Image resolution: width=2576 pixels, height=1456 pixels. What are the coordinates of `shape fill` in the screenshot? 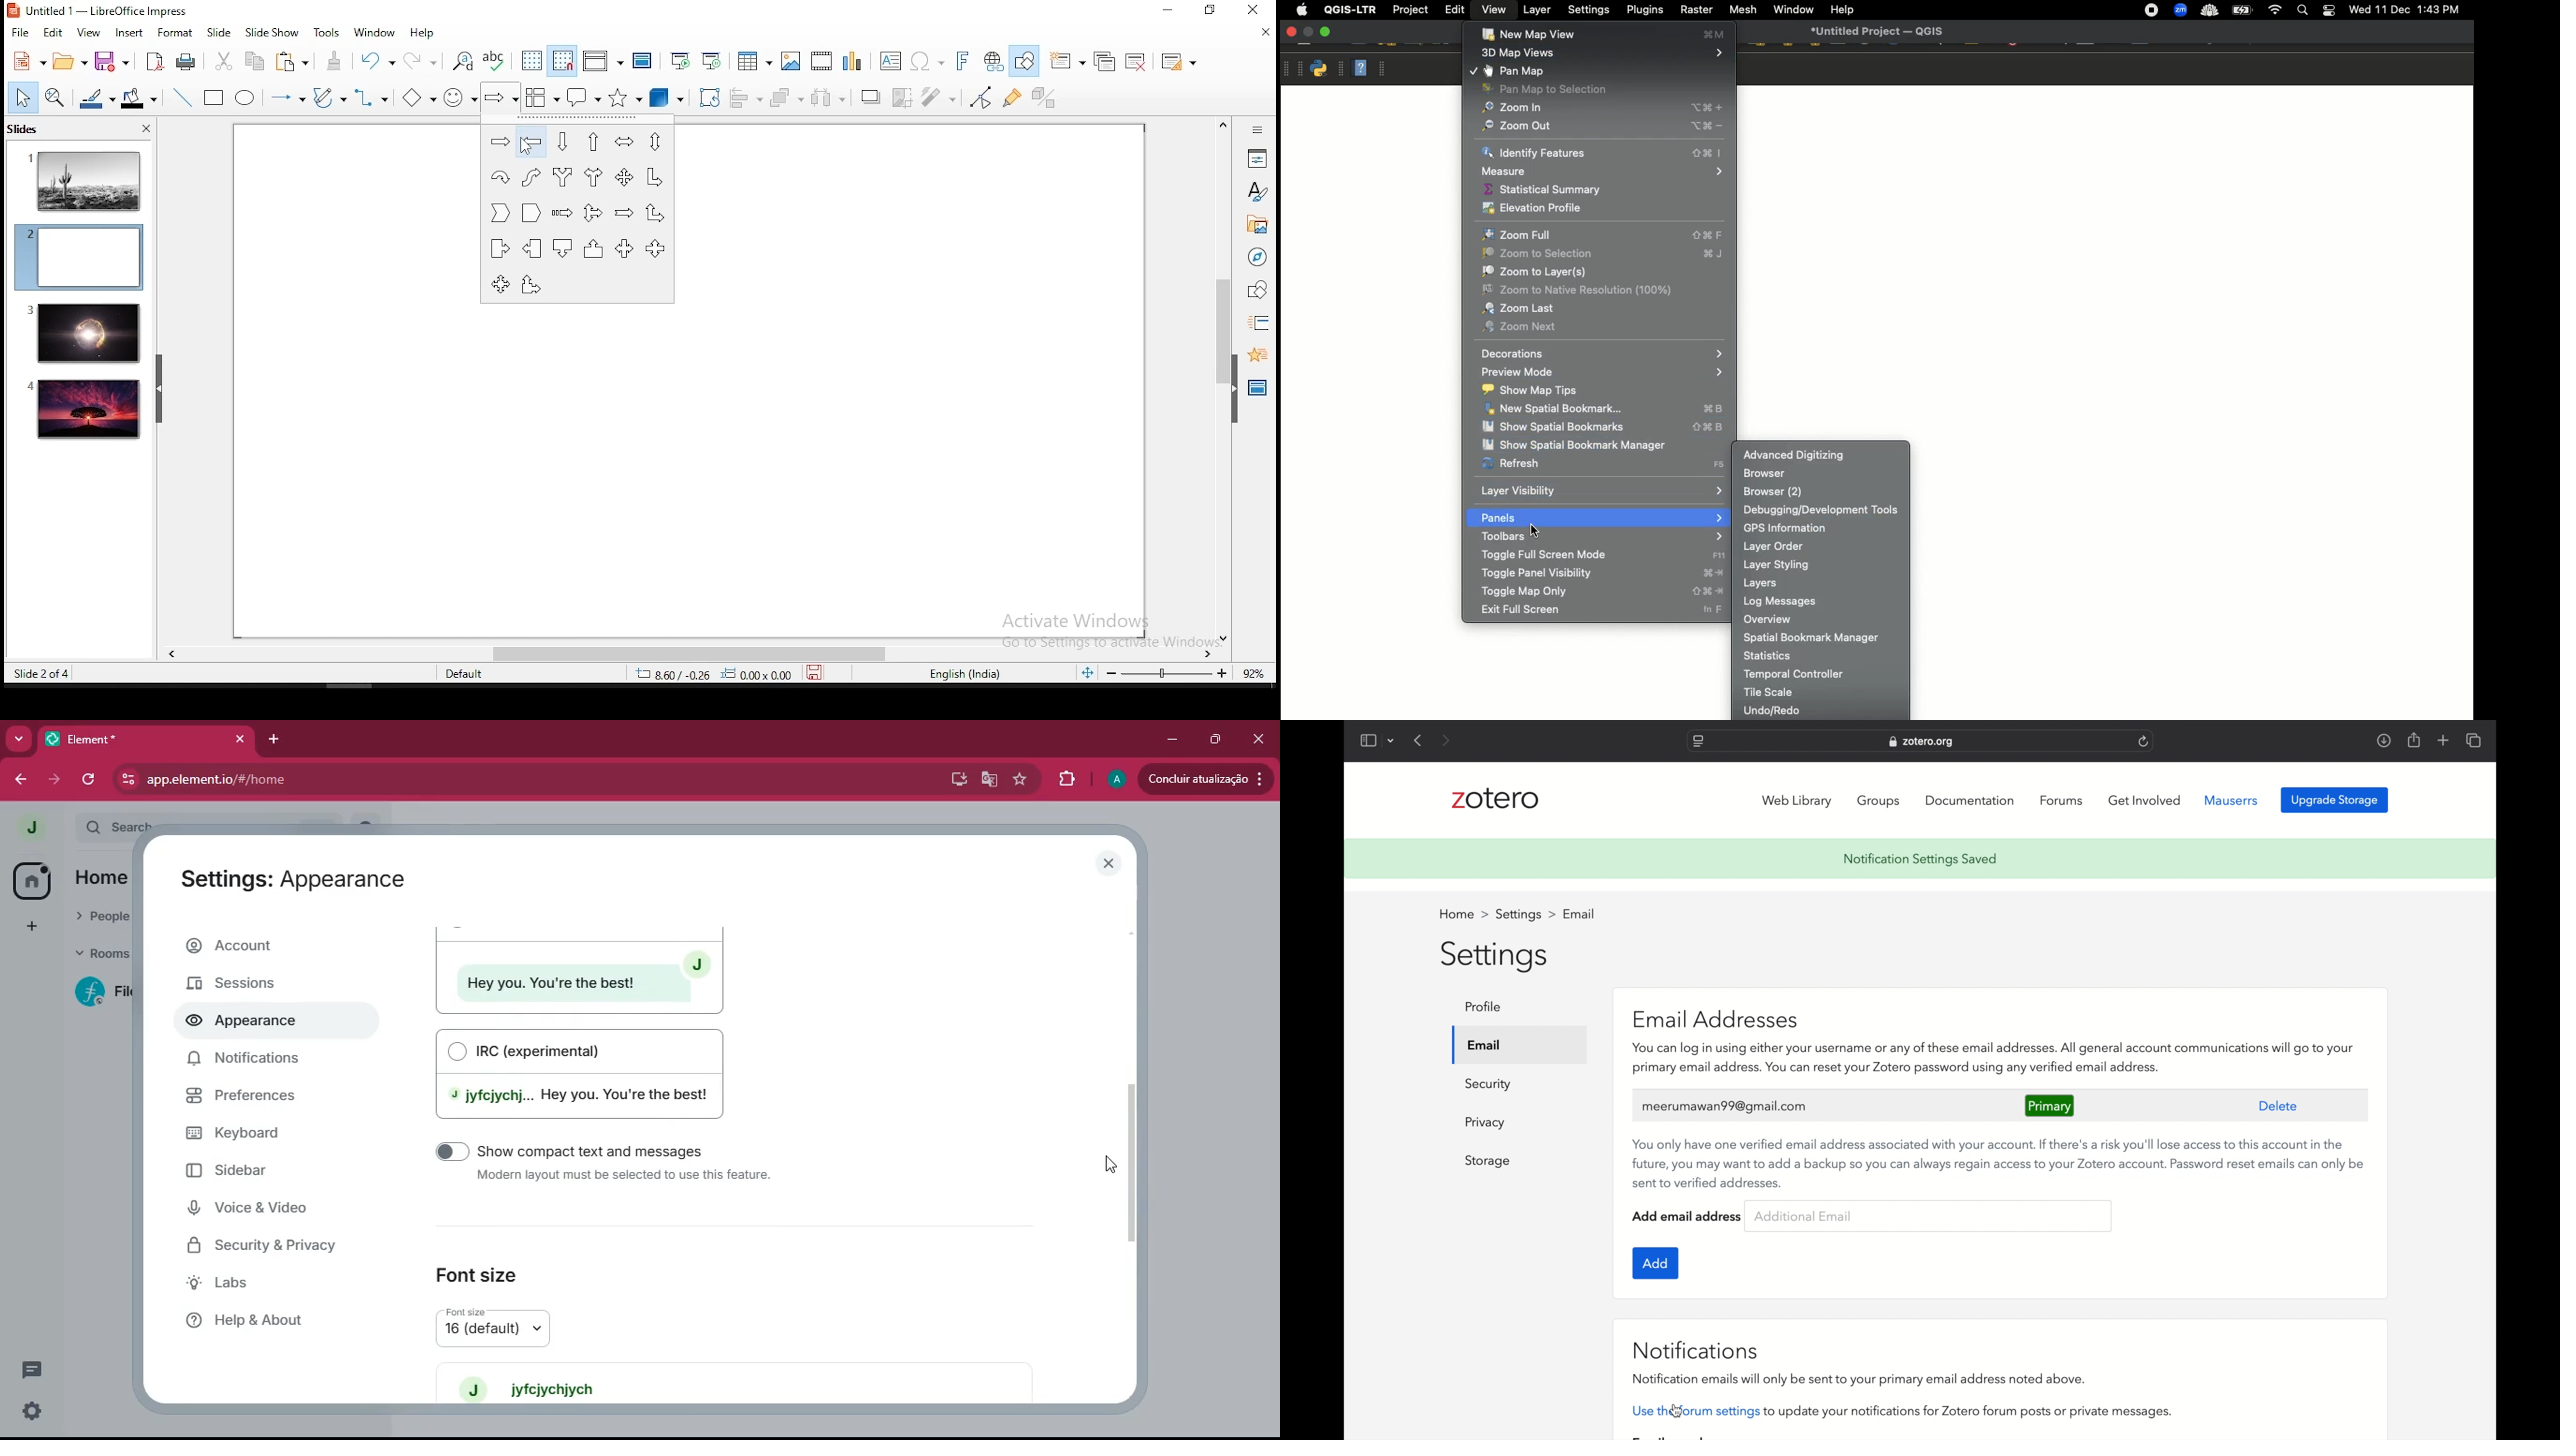 It's located at (138, 100).